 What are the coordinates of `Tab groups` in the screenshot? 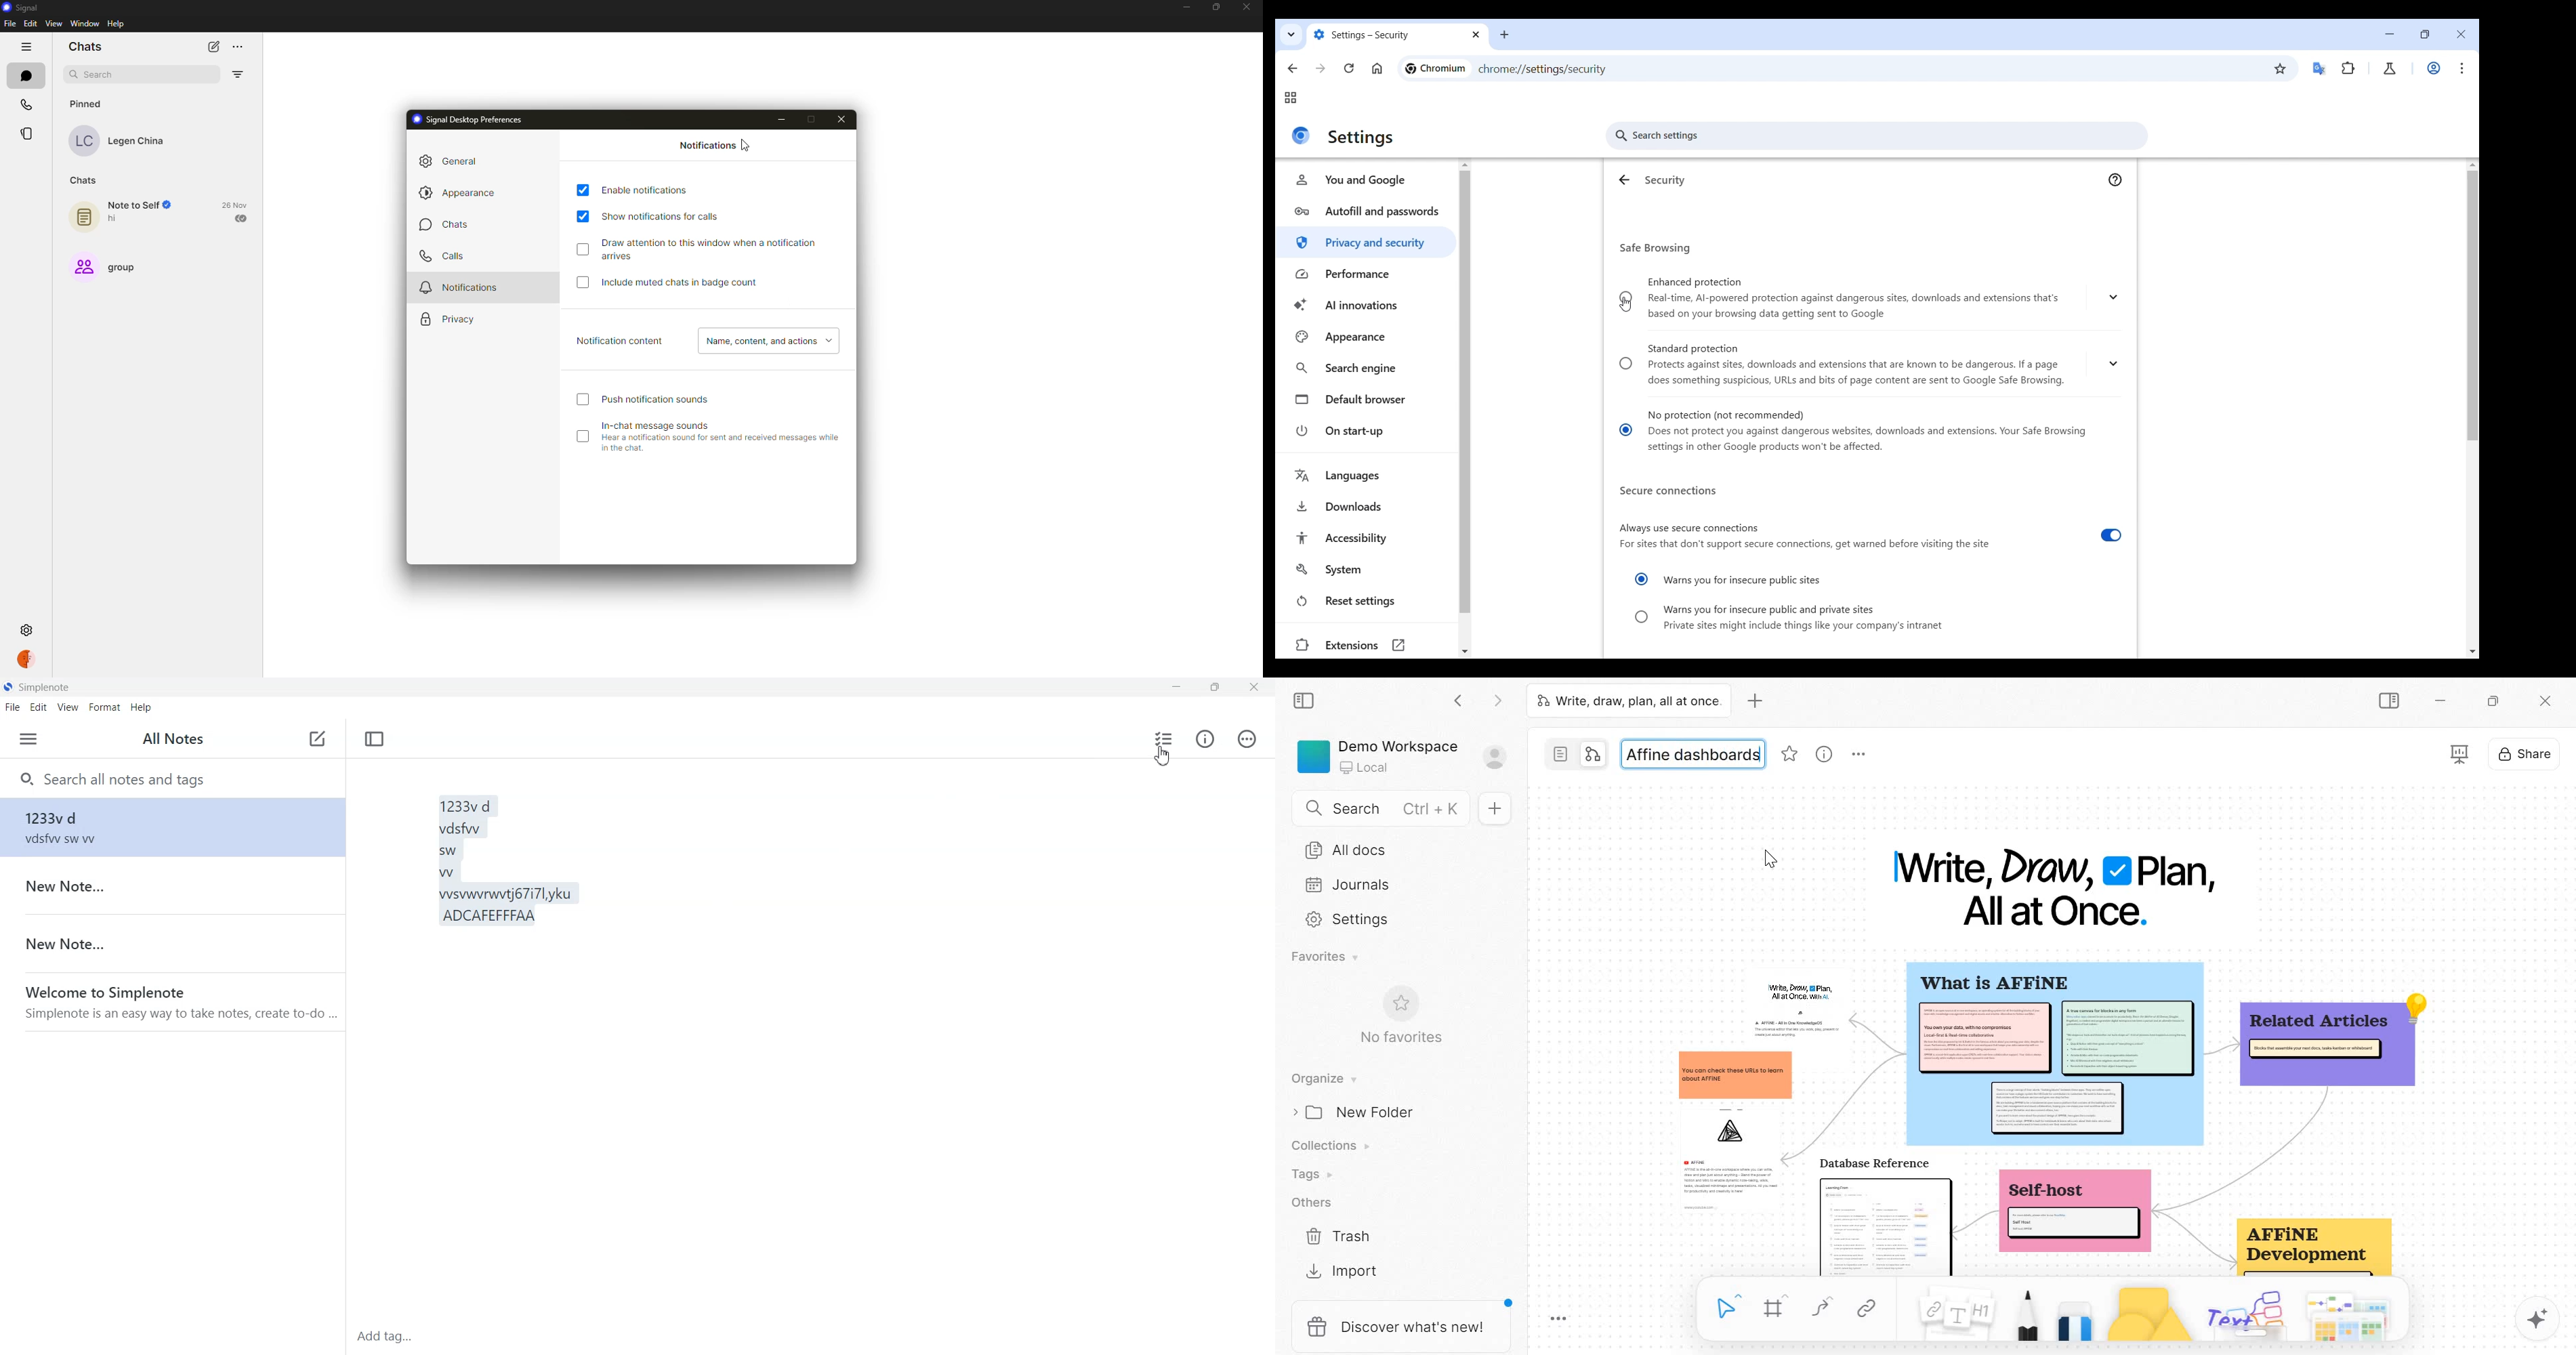 It's located at (1290, 98).